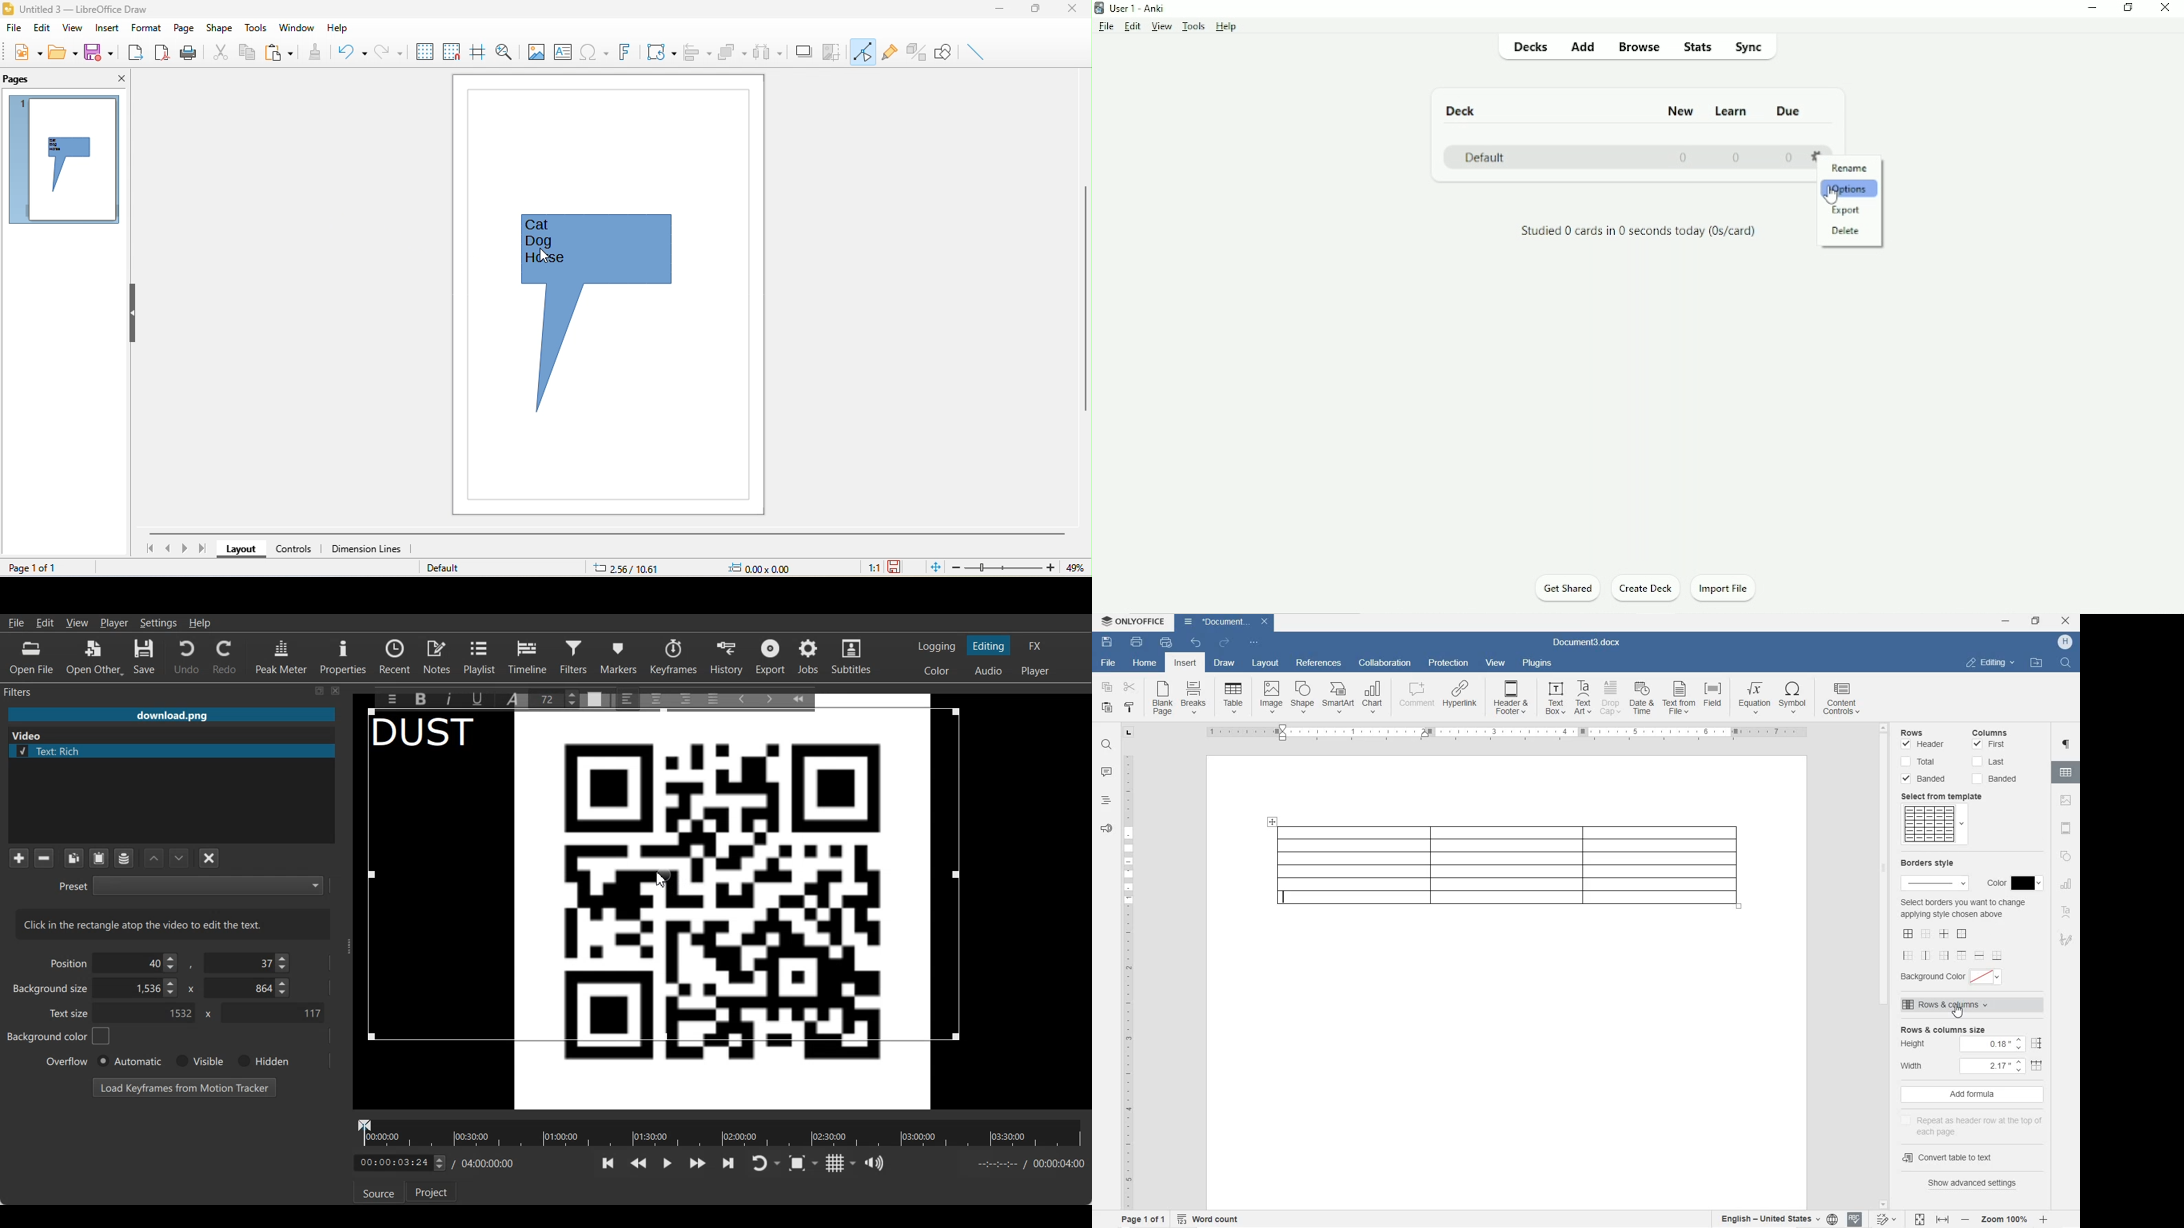 The height and width of the screenshot is (1232, 2184). What do you see at coordinates (171, 716) in the screenshot?
I see `File` at bounding box center [171, 716].